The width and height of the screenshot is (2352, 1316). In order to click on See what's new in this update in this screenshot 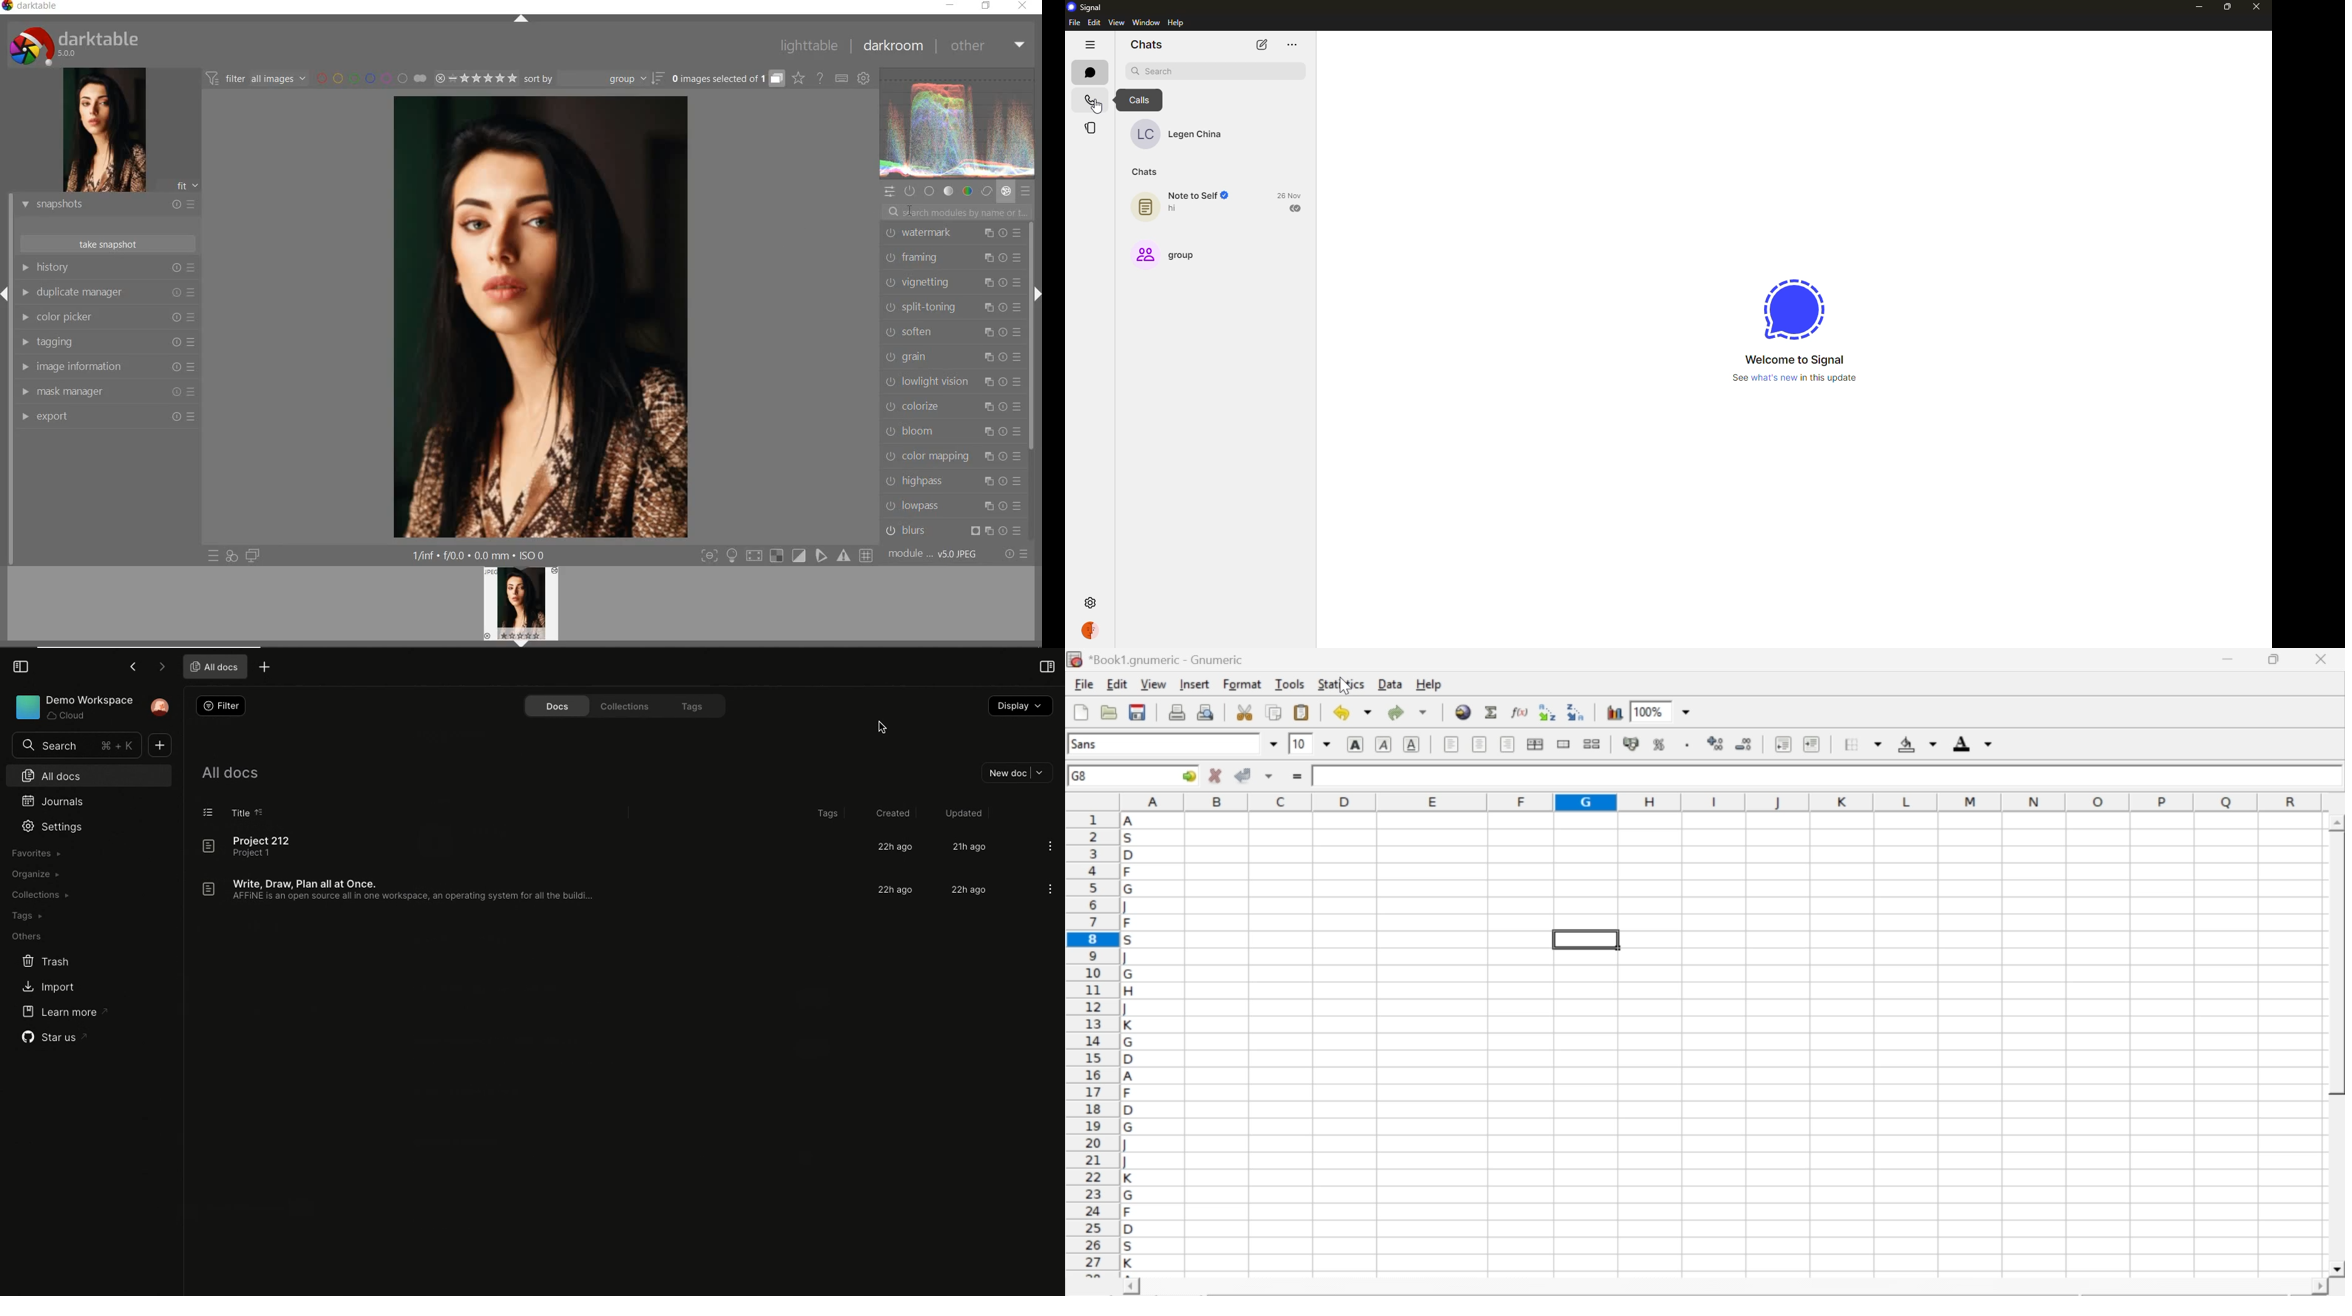, I will do `click(1797, 379)`.